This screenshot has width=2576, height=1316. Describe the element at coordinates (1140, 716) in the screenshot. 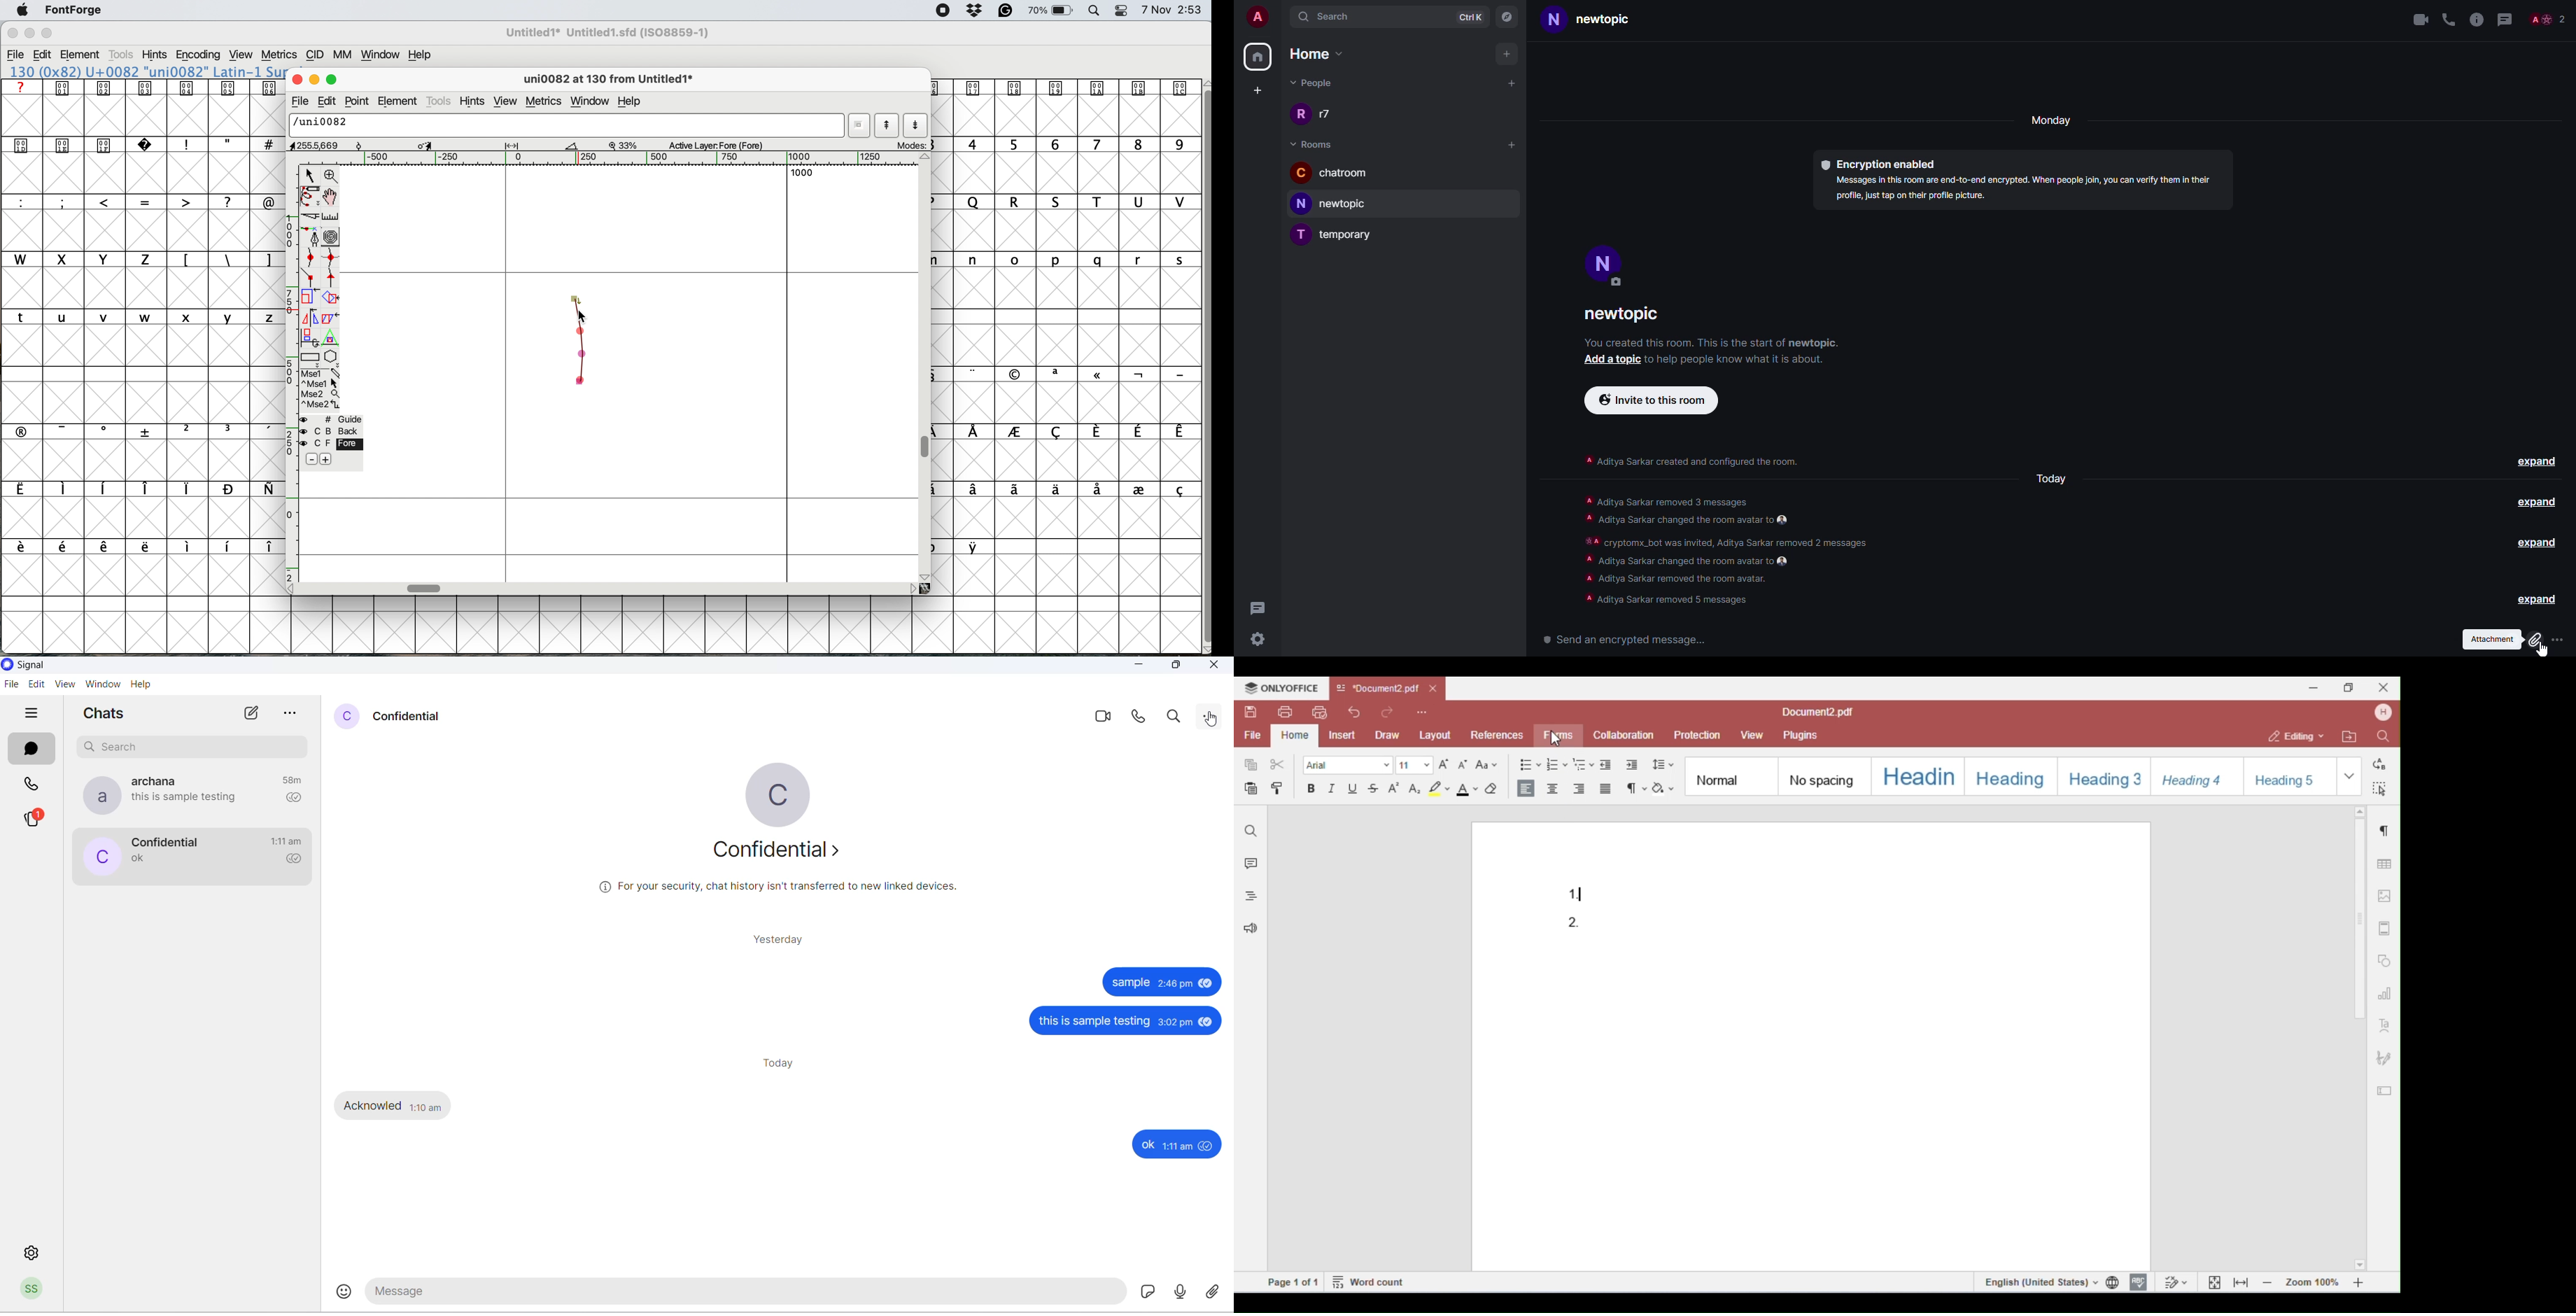

I see `voice call` at that location.